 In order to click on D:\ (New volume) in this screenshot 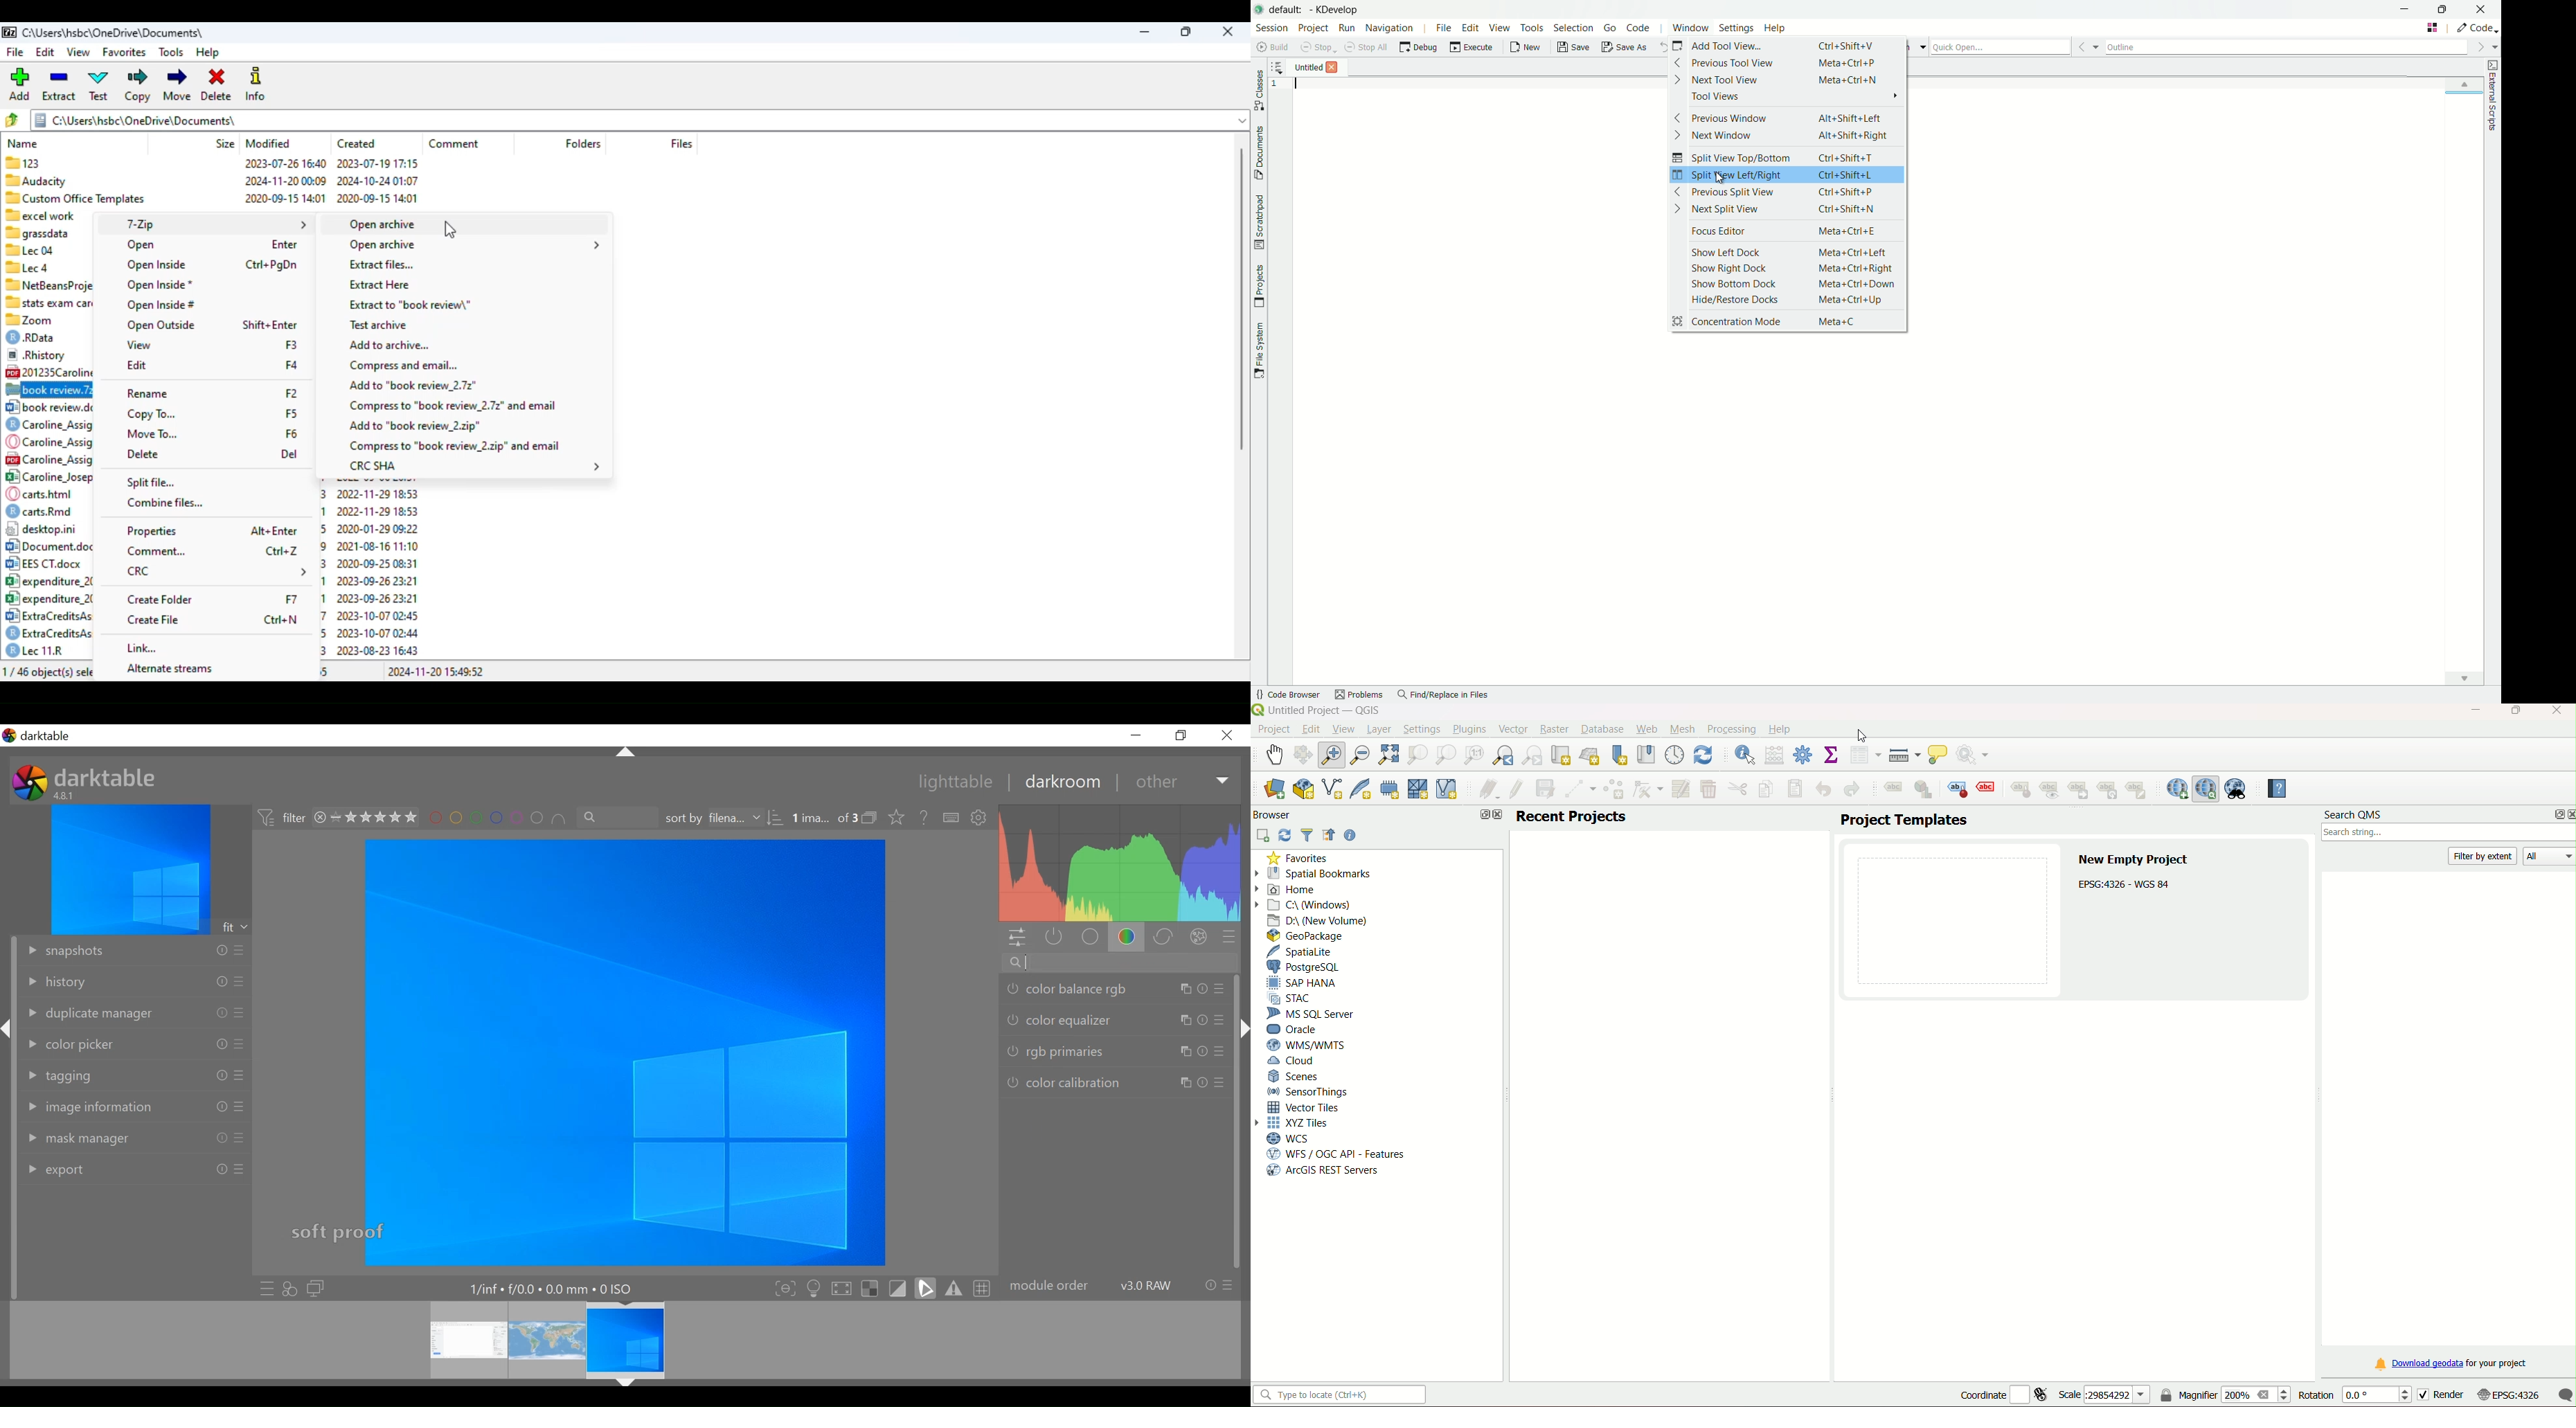, I will do `click(1320, 920)`.